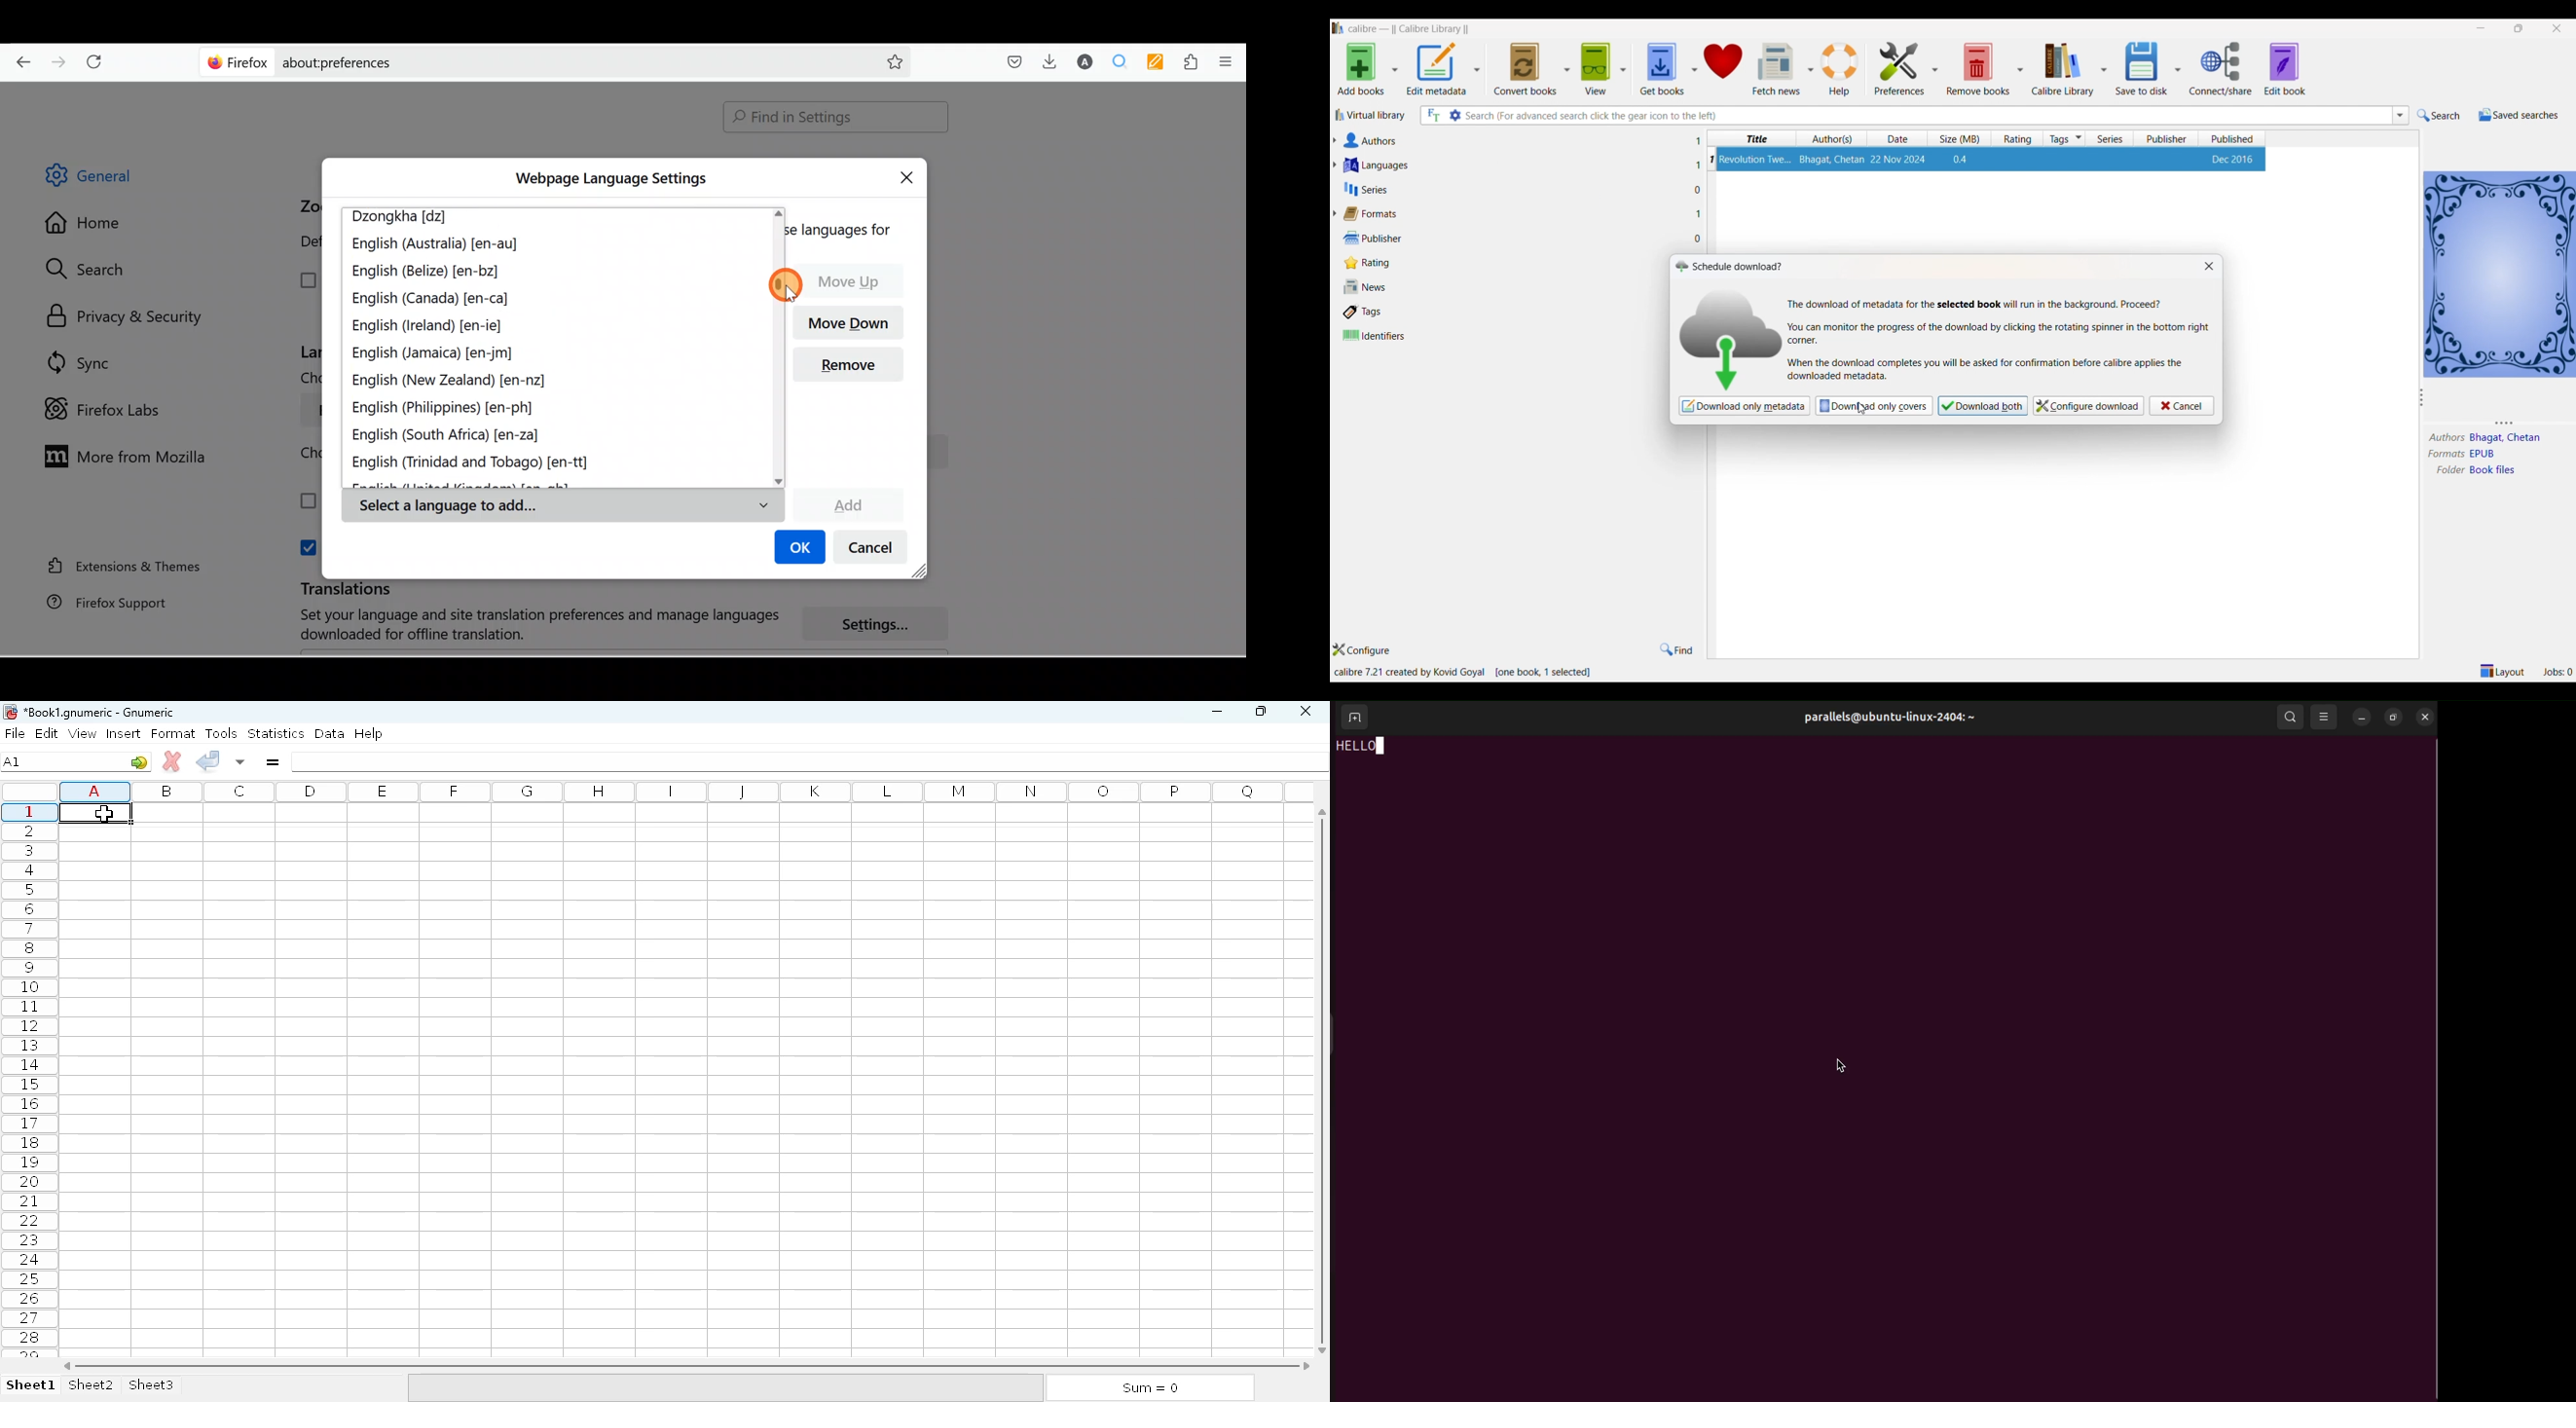 The width and height of the screenshot is (2576, 1428). Describe the element at coordinates (2102, 68) in the screenshot. I see `library options dropdown button` at that location.